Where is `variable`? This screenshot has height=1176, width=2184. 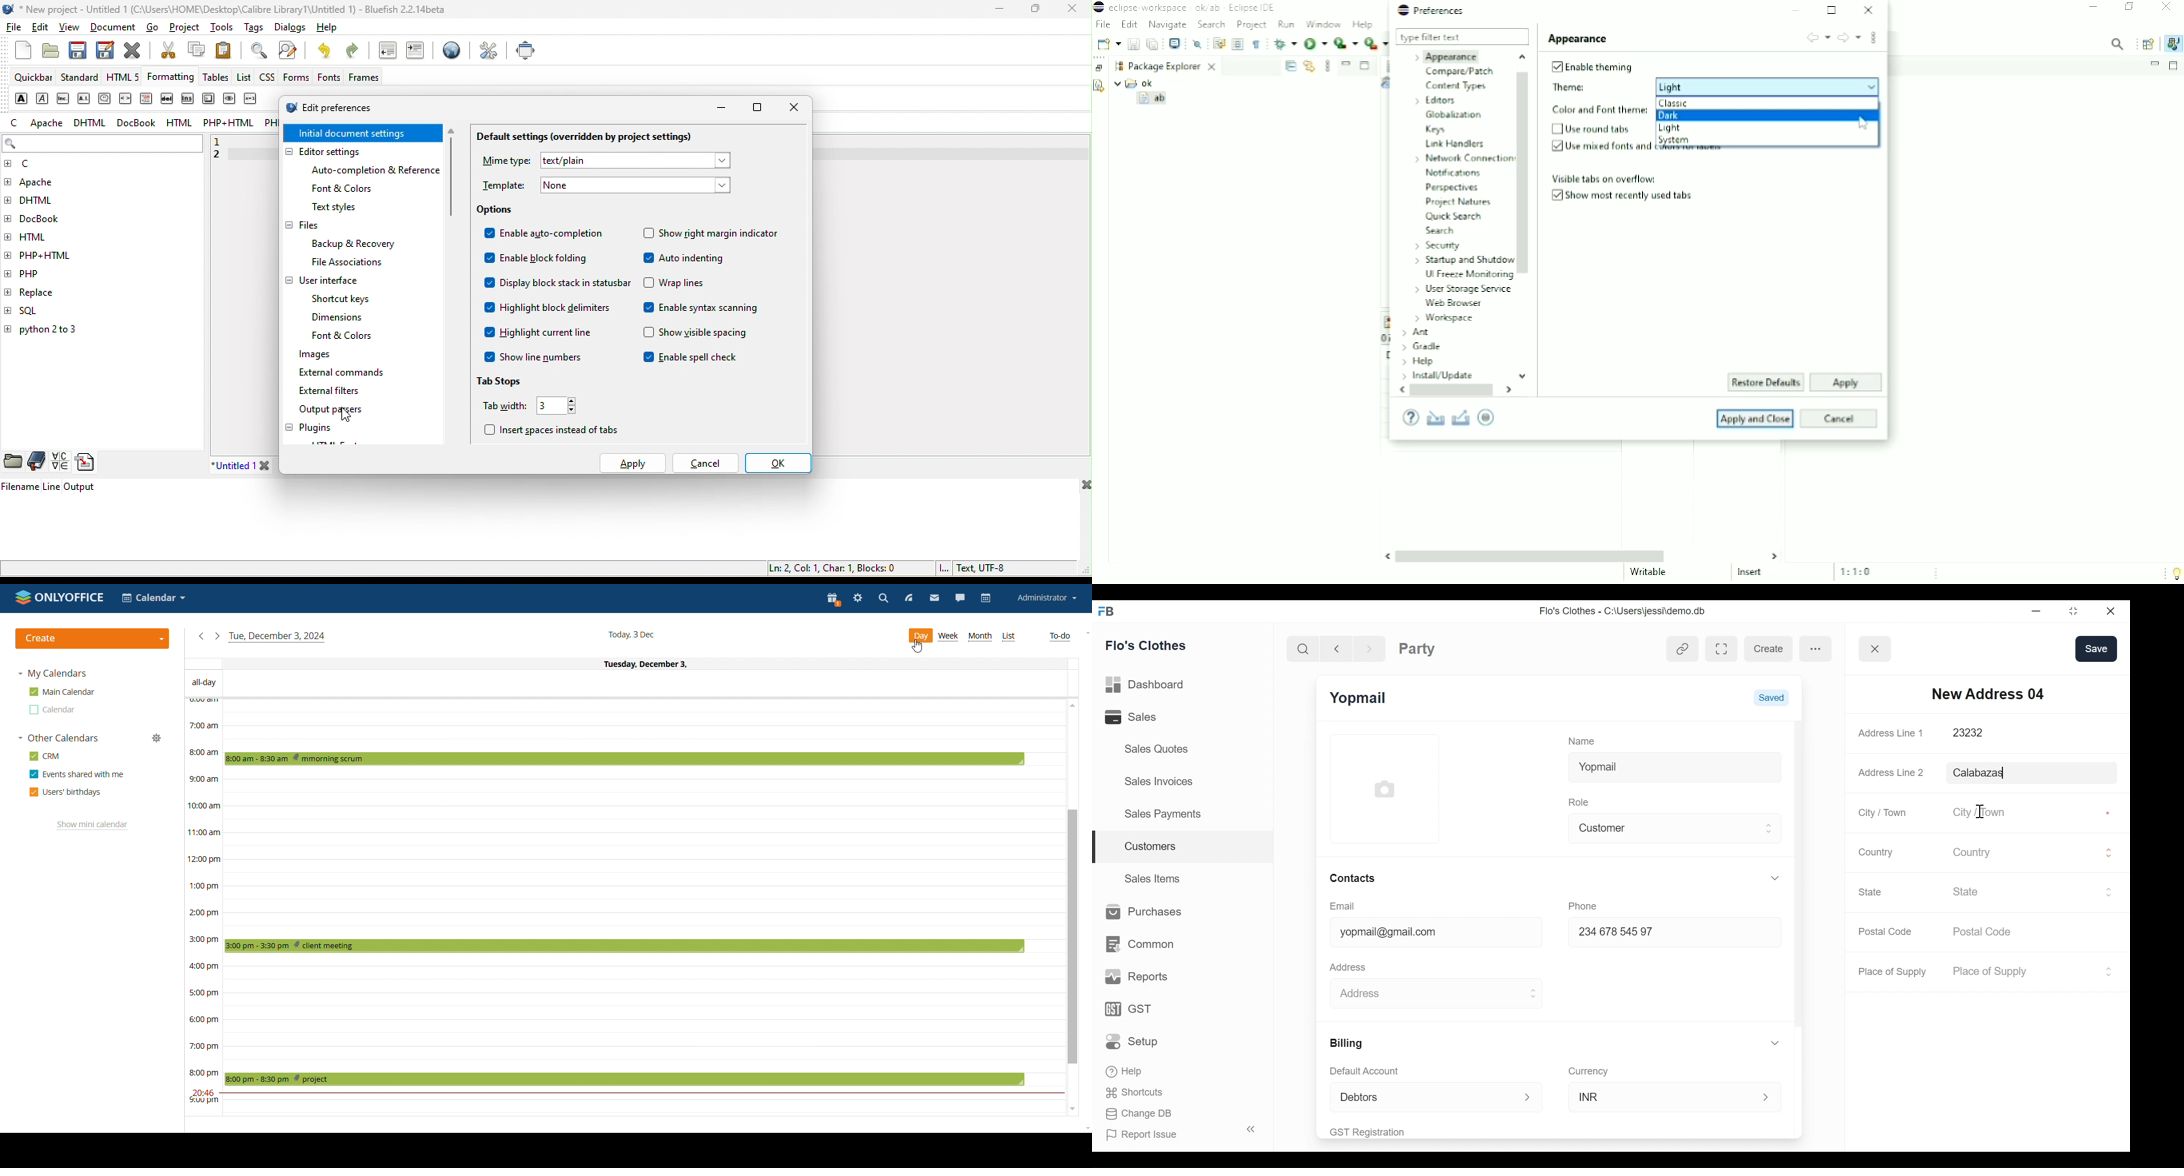 variable is located at coordinates (253, 102).